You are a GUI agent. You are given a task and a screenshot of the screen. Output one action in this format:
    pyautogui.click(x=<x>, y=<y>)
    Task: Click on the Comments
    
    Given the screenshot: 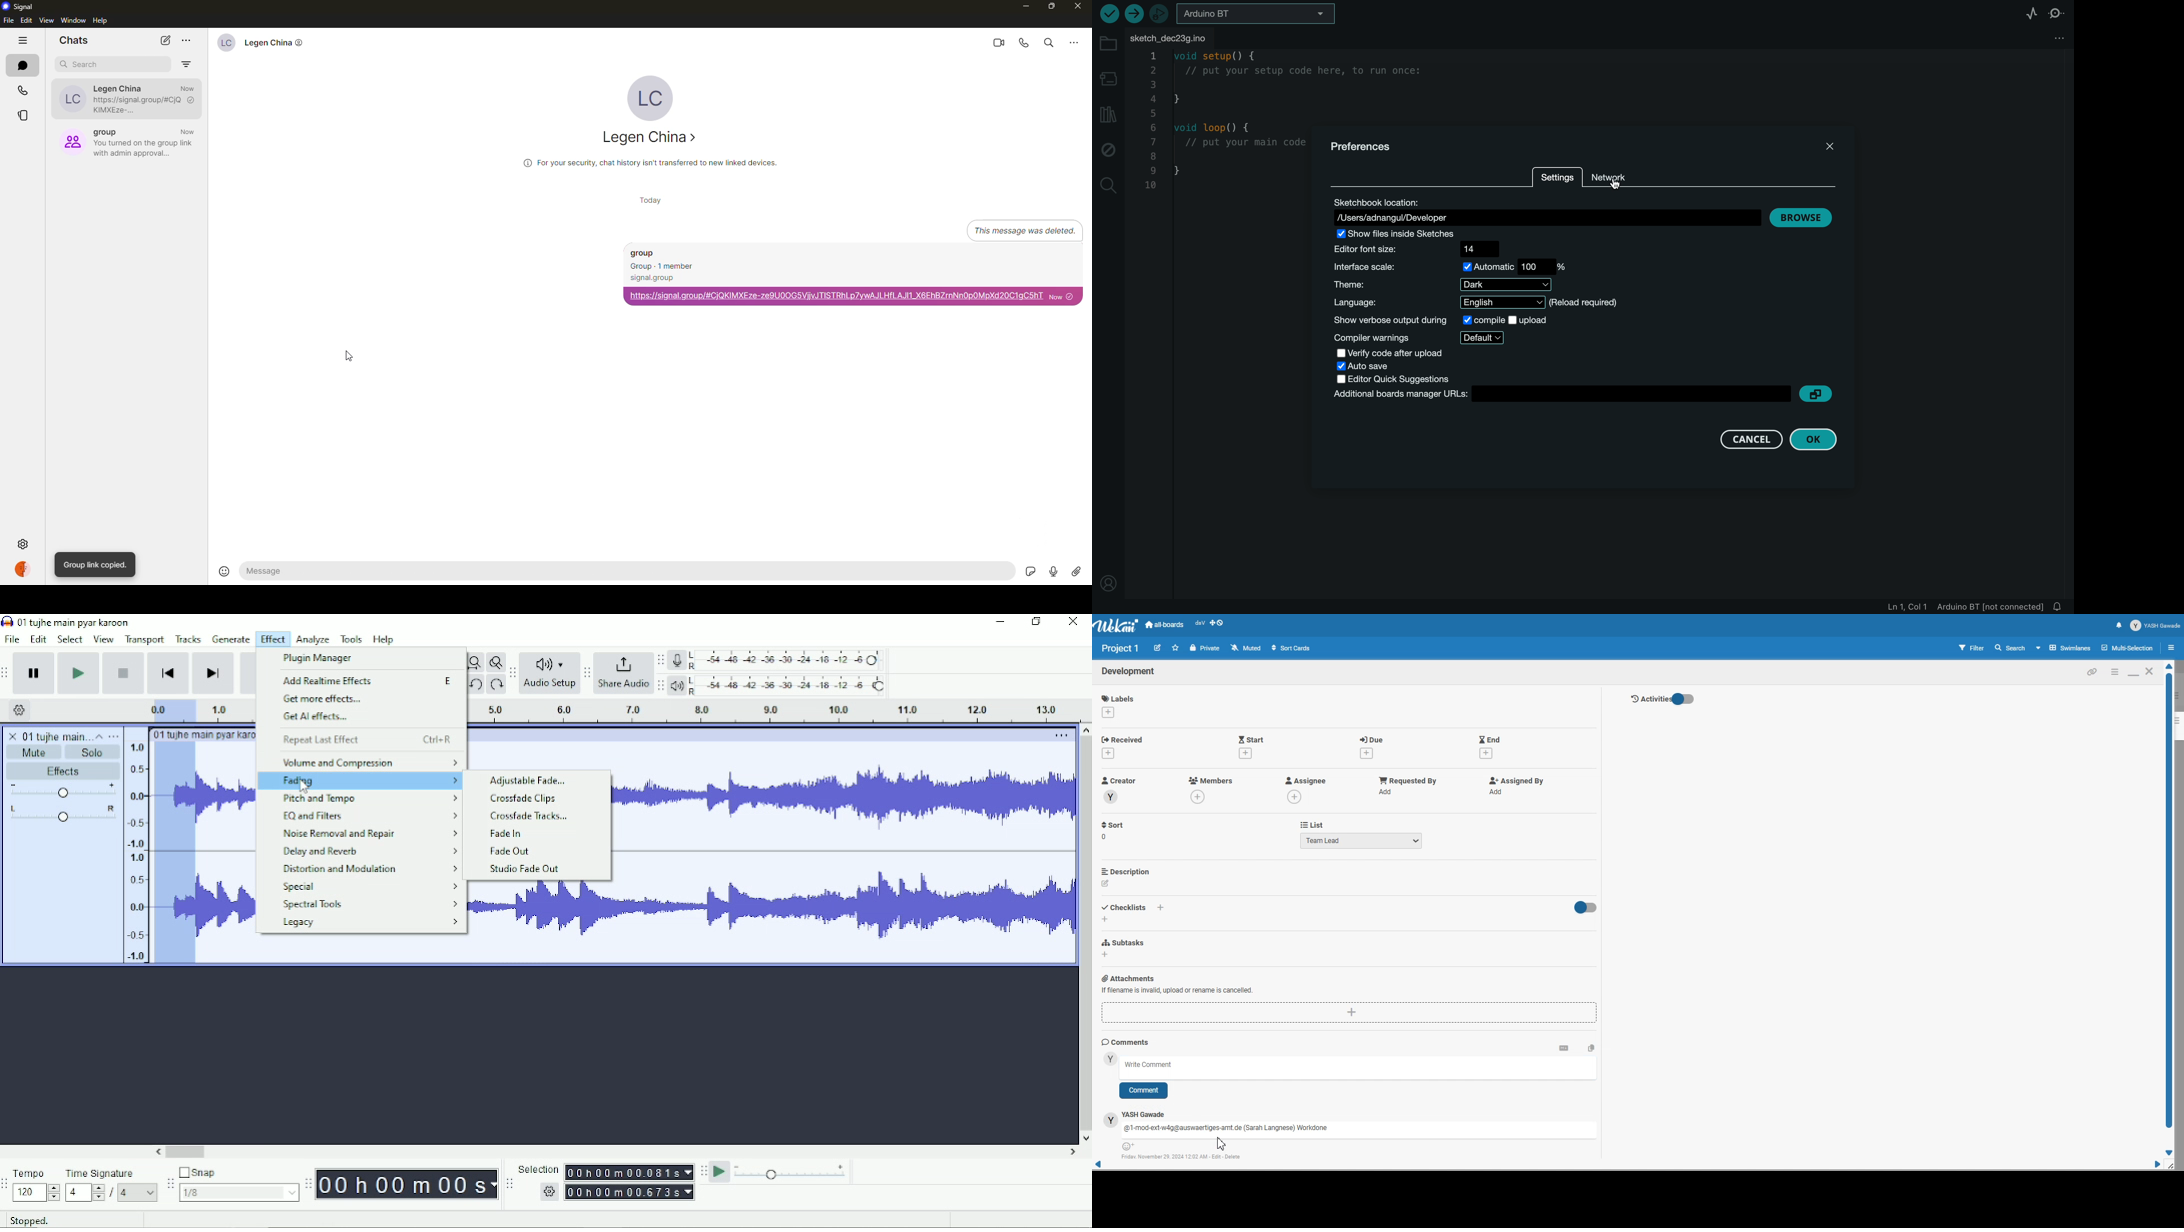 What is the action you would take?
    pyautogui.click(x=1126, y=1042)
    